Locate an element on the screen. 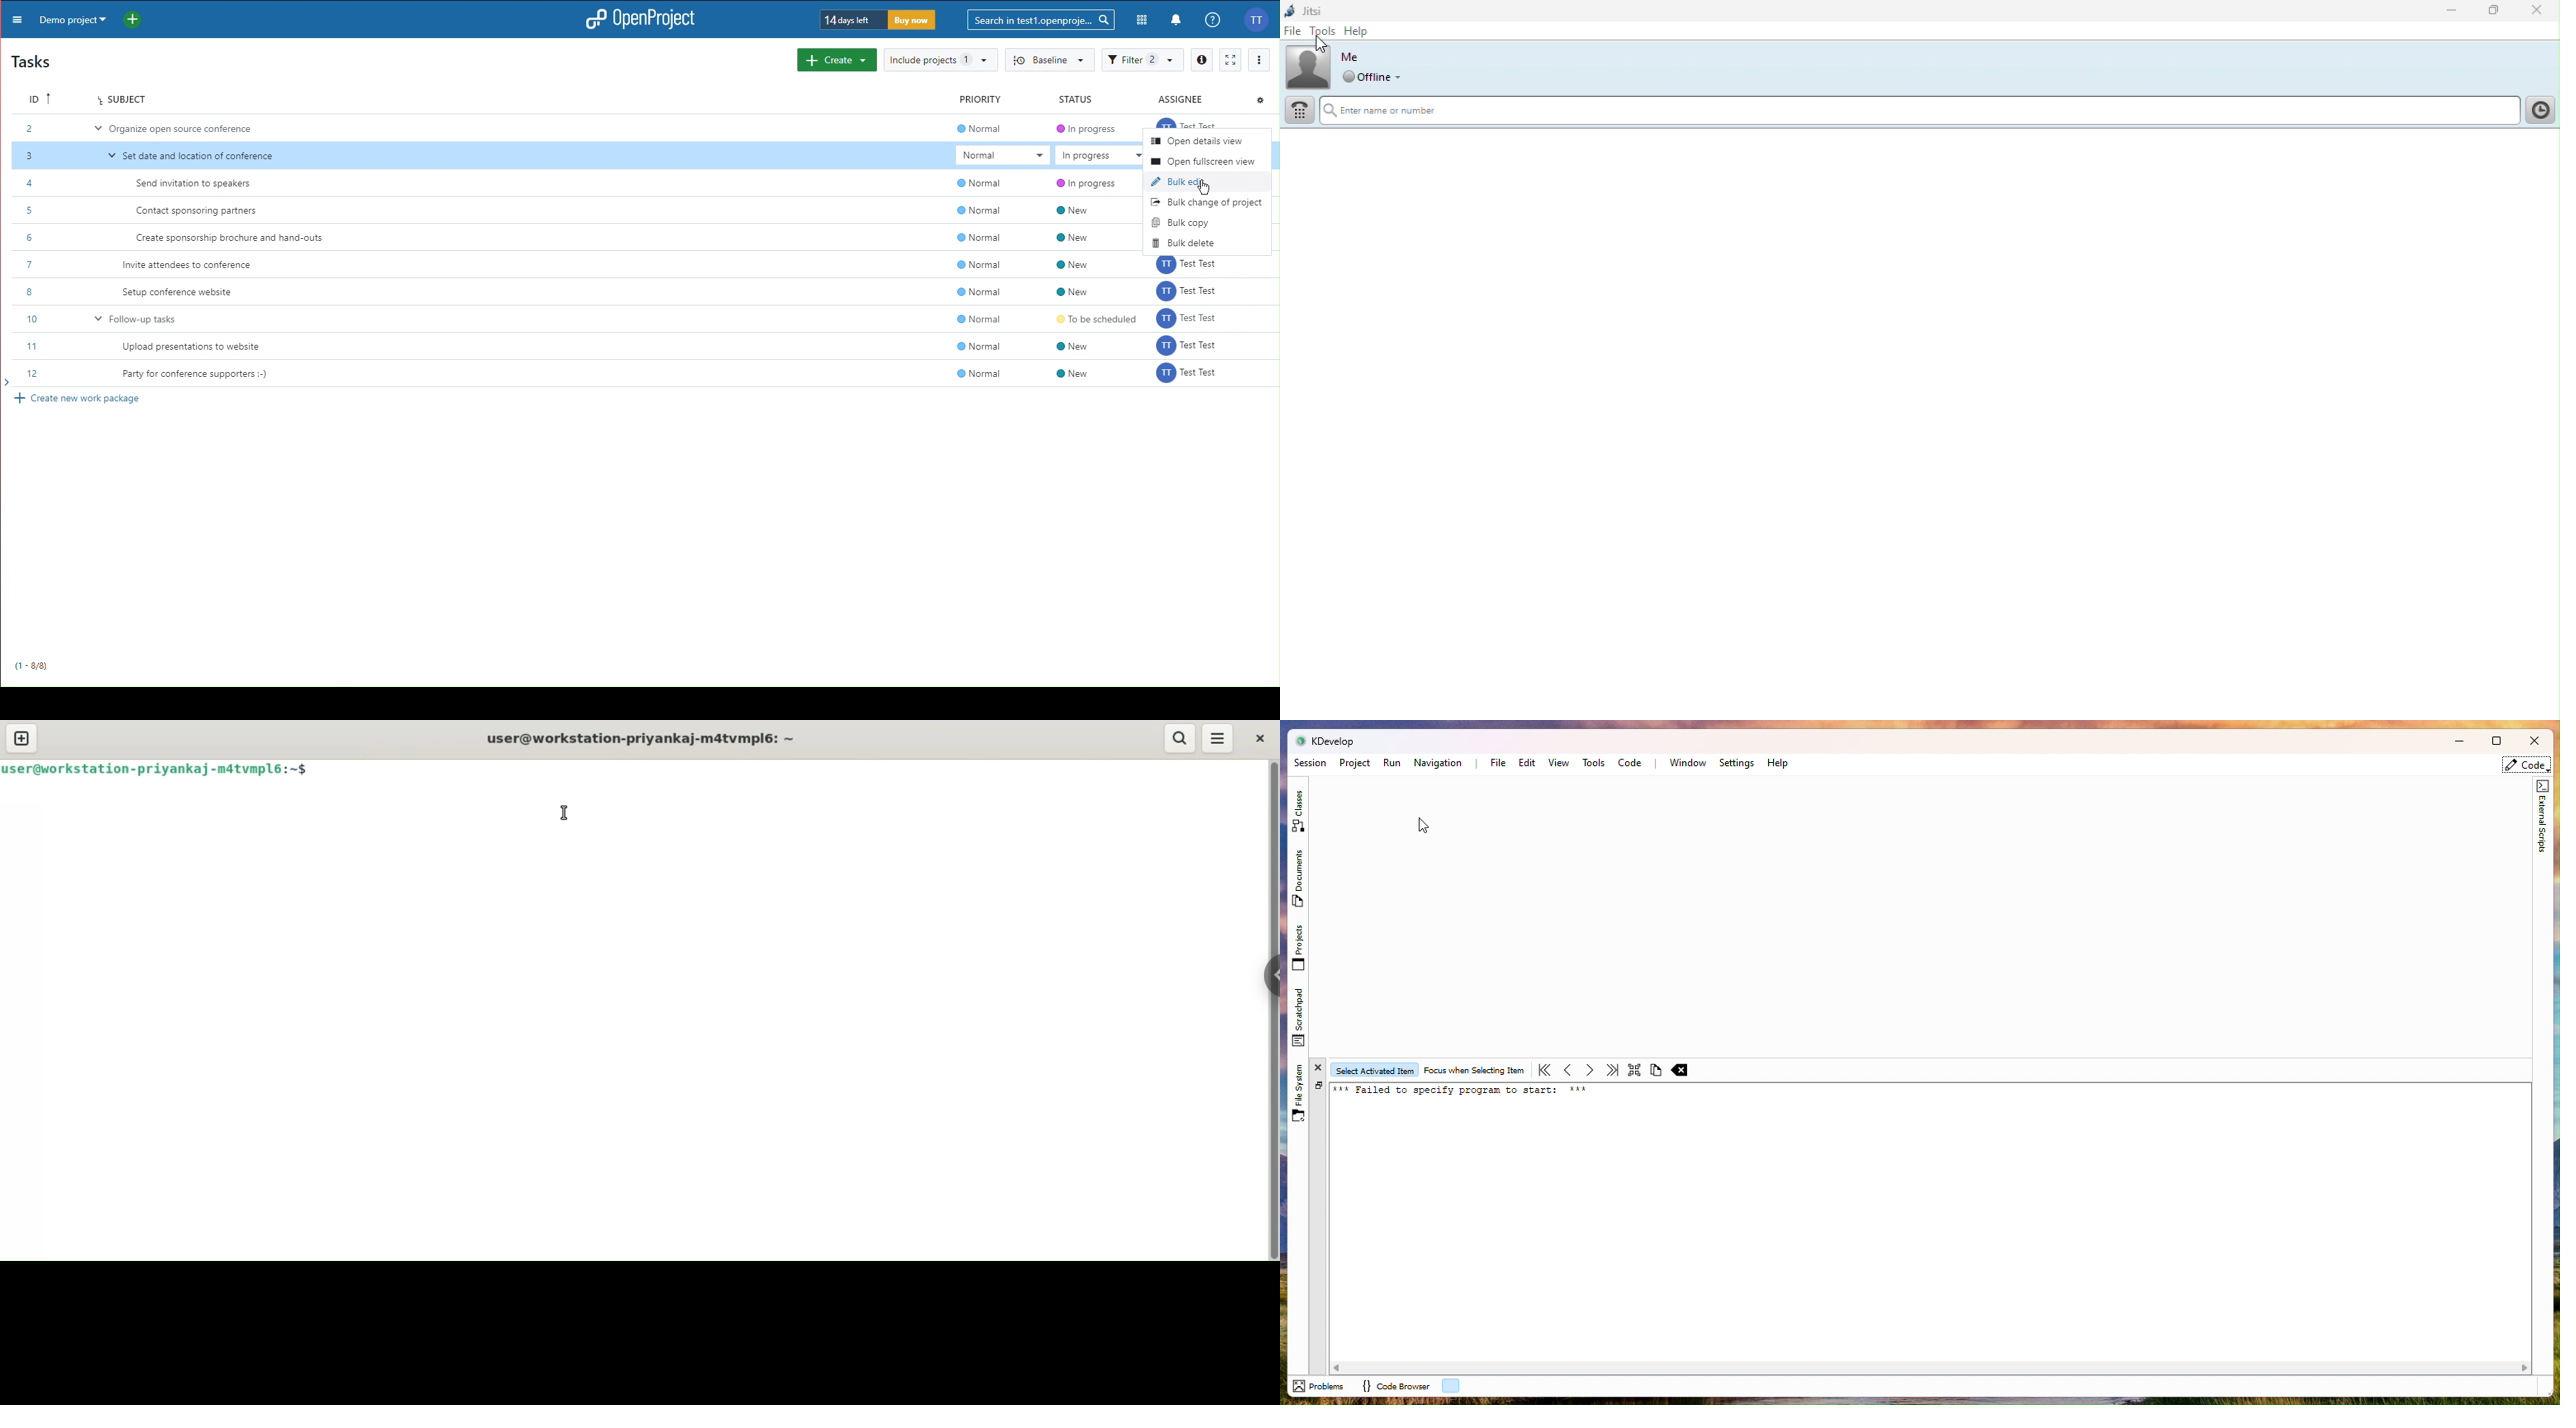 The image size is (2576, 1428). menu is located at coordinates (1220, 738).